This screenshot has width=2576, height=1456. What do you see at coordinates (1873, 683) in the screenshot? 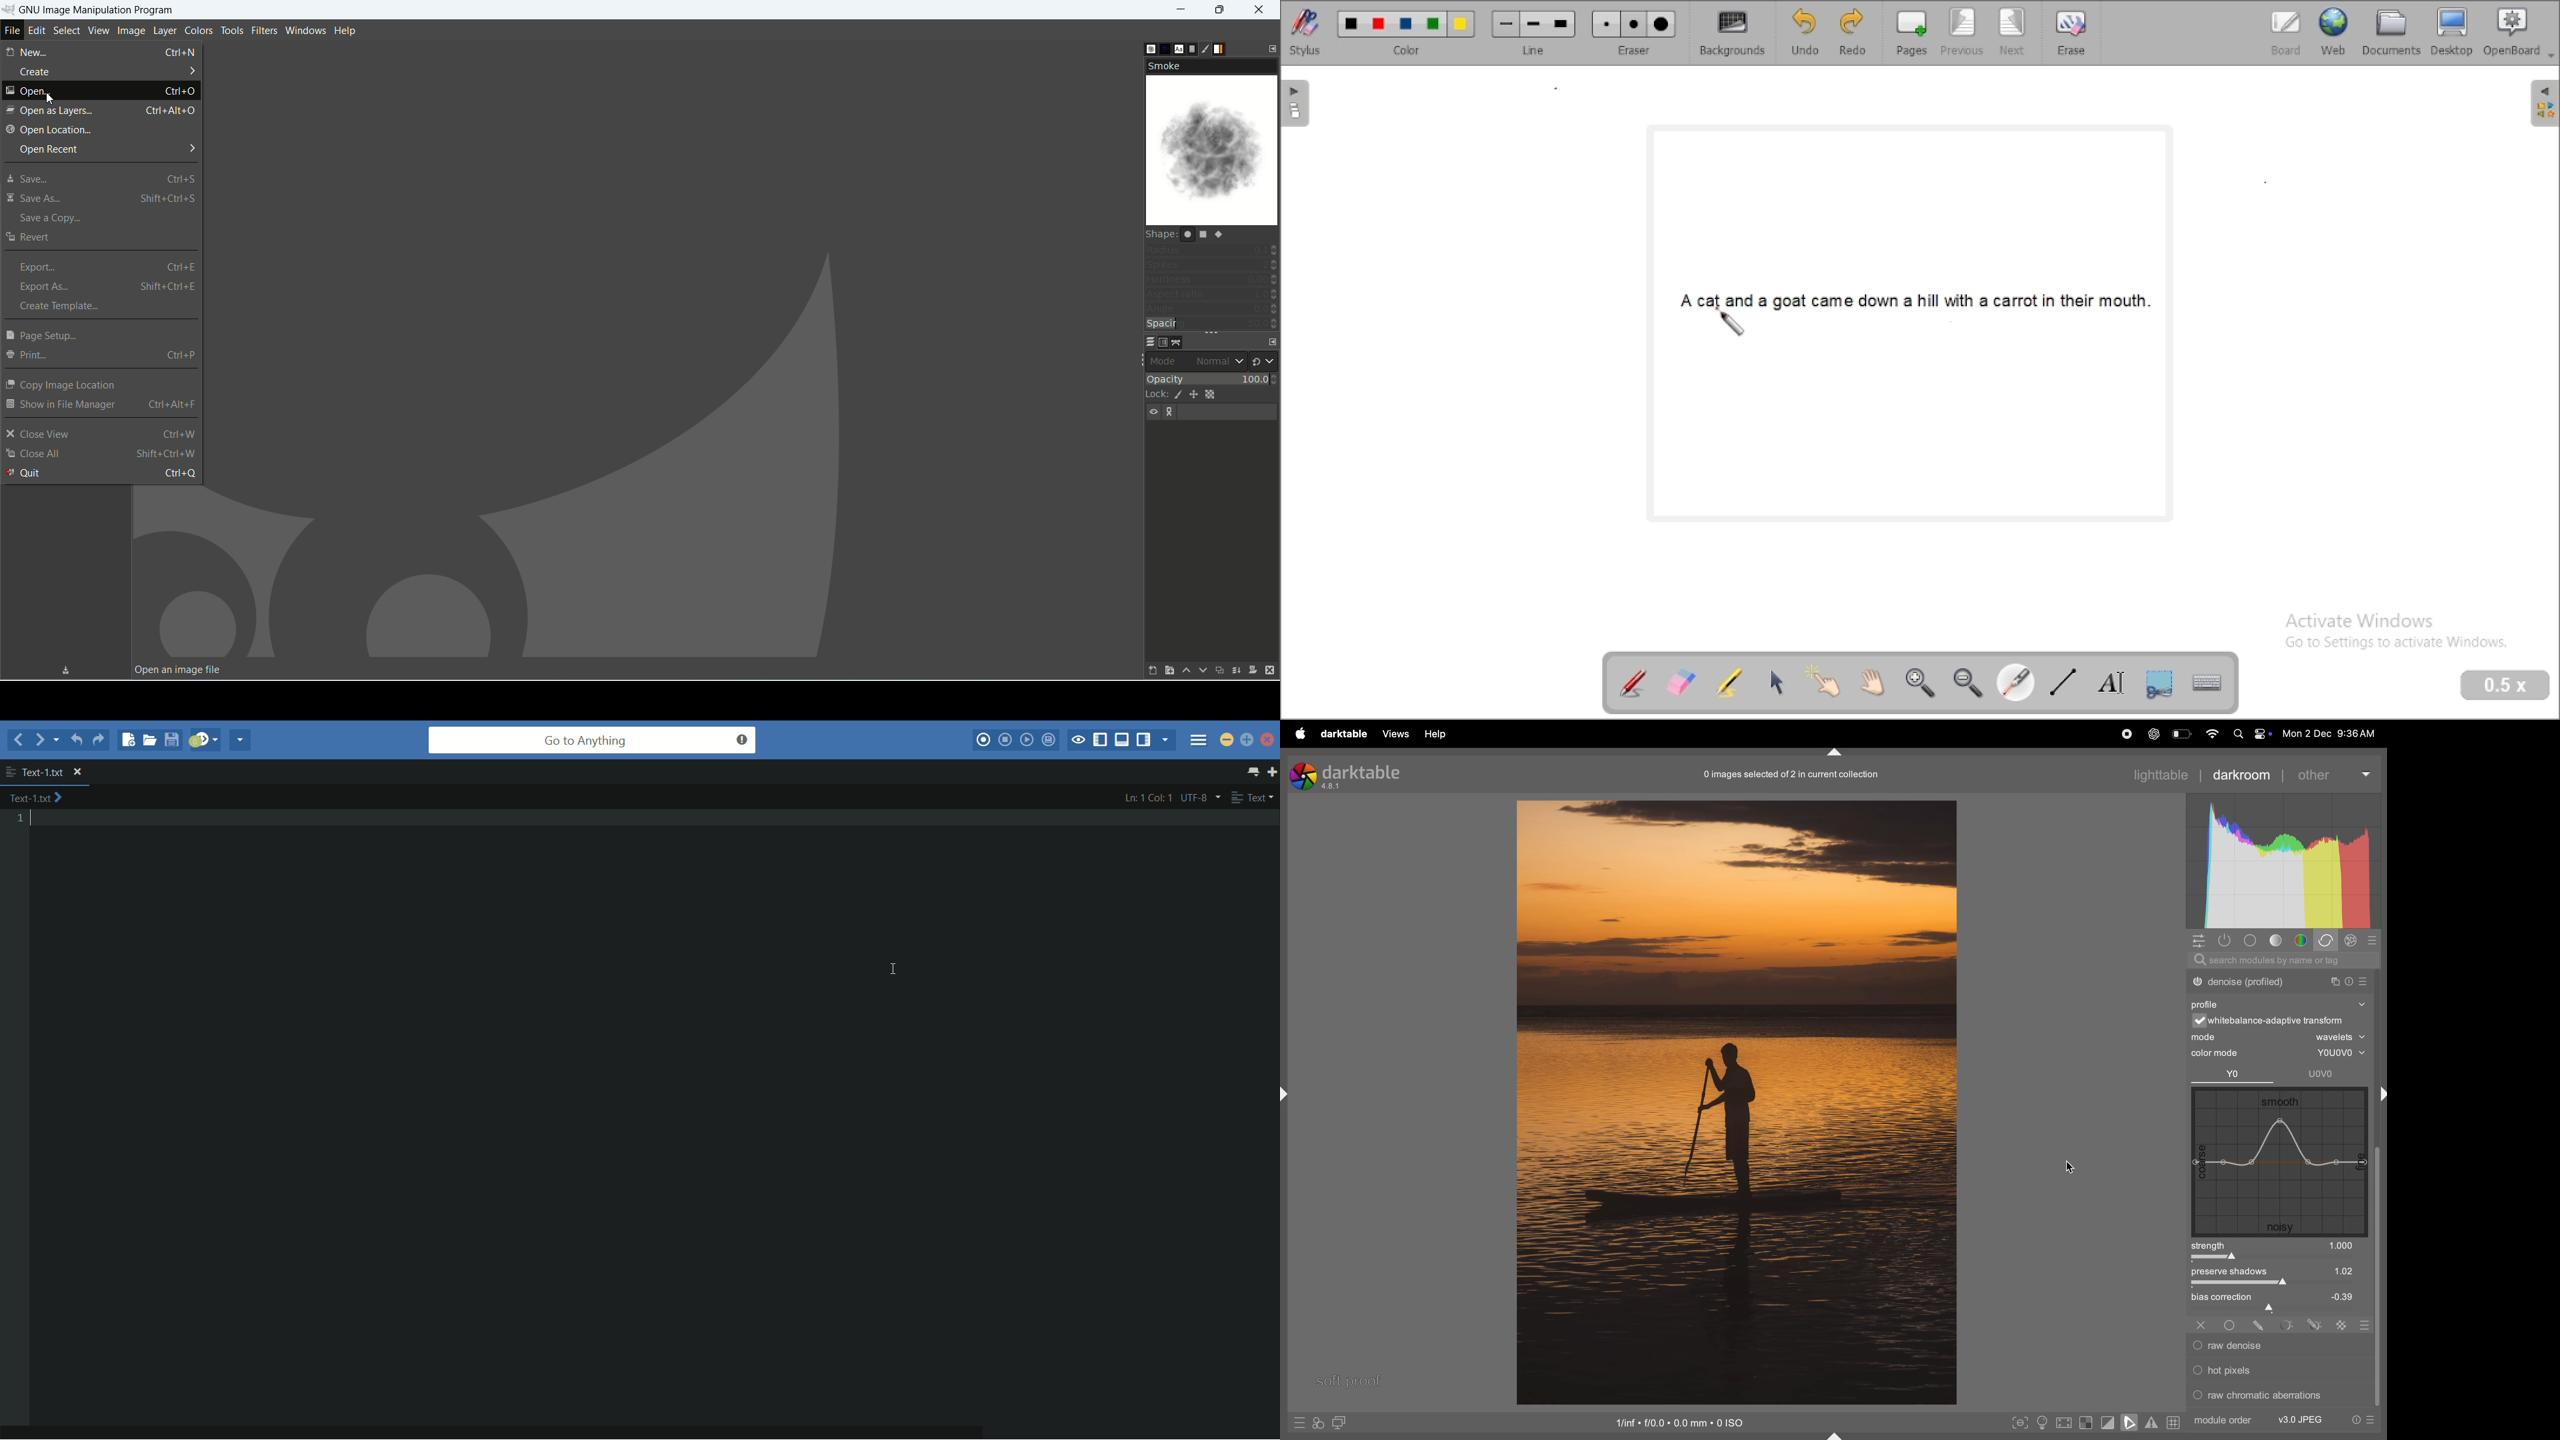
I see `scroll page` at bounding box center [1873, 683].